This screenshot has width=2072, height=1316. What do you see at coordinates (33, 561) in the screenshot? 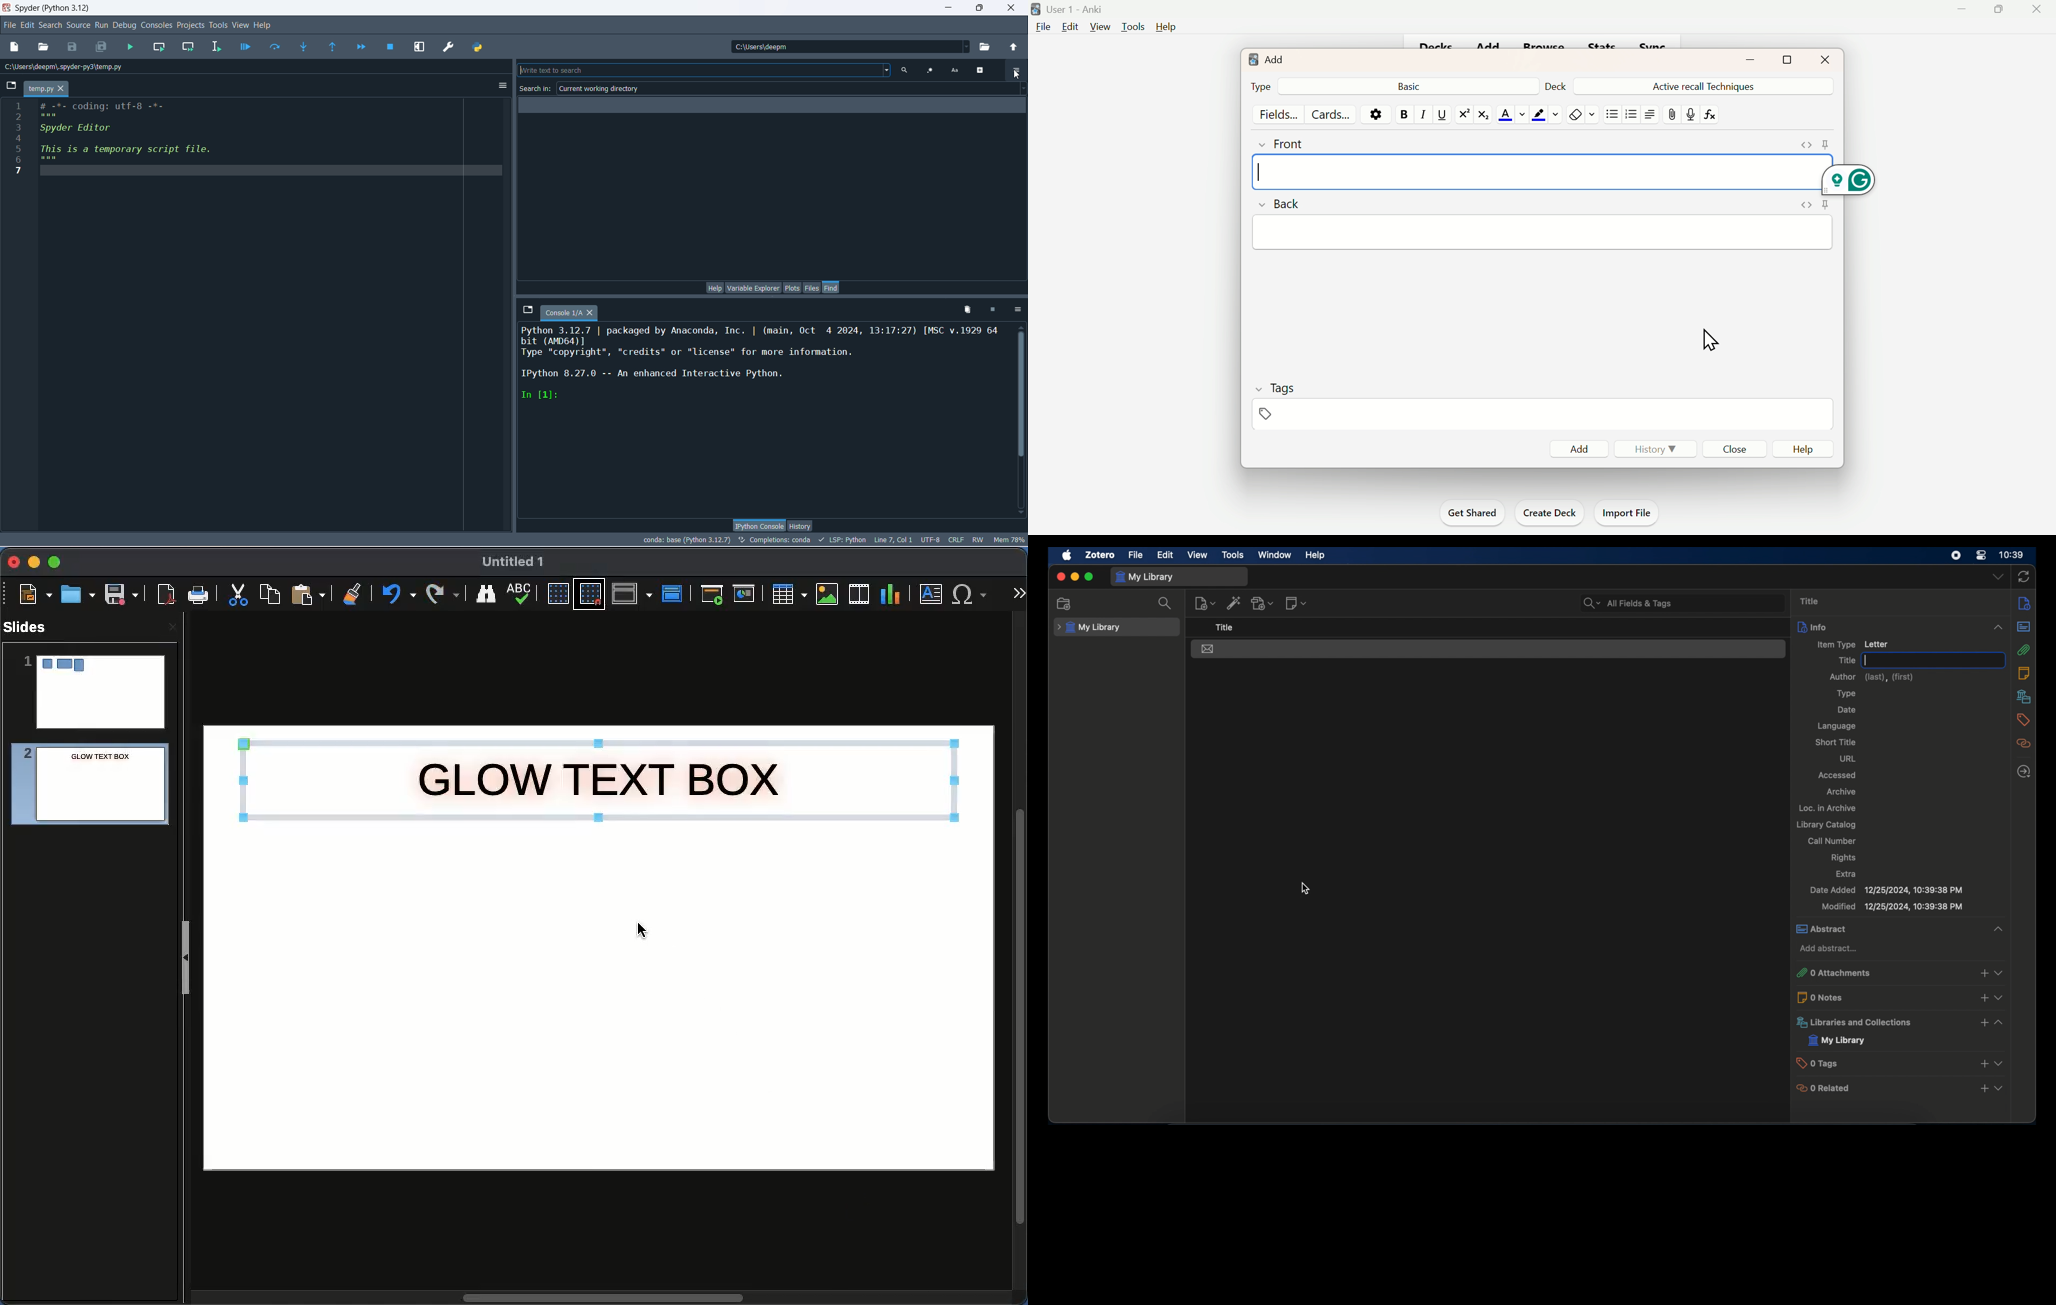
I see `Minimize` at bounding box center [33, 561].